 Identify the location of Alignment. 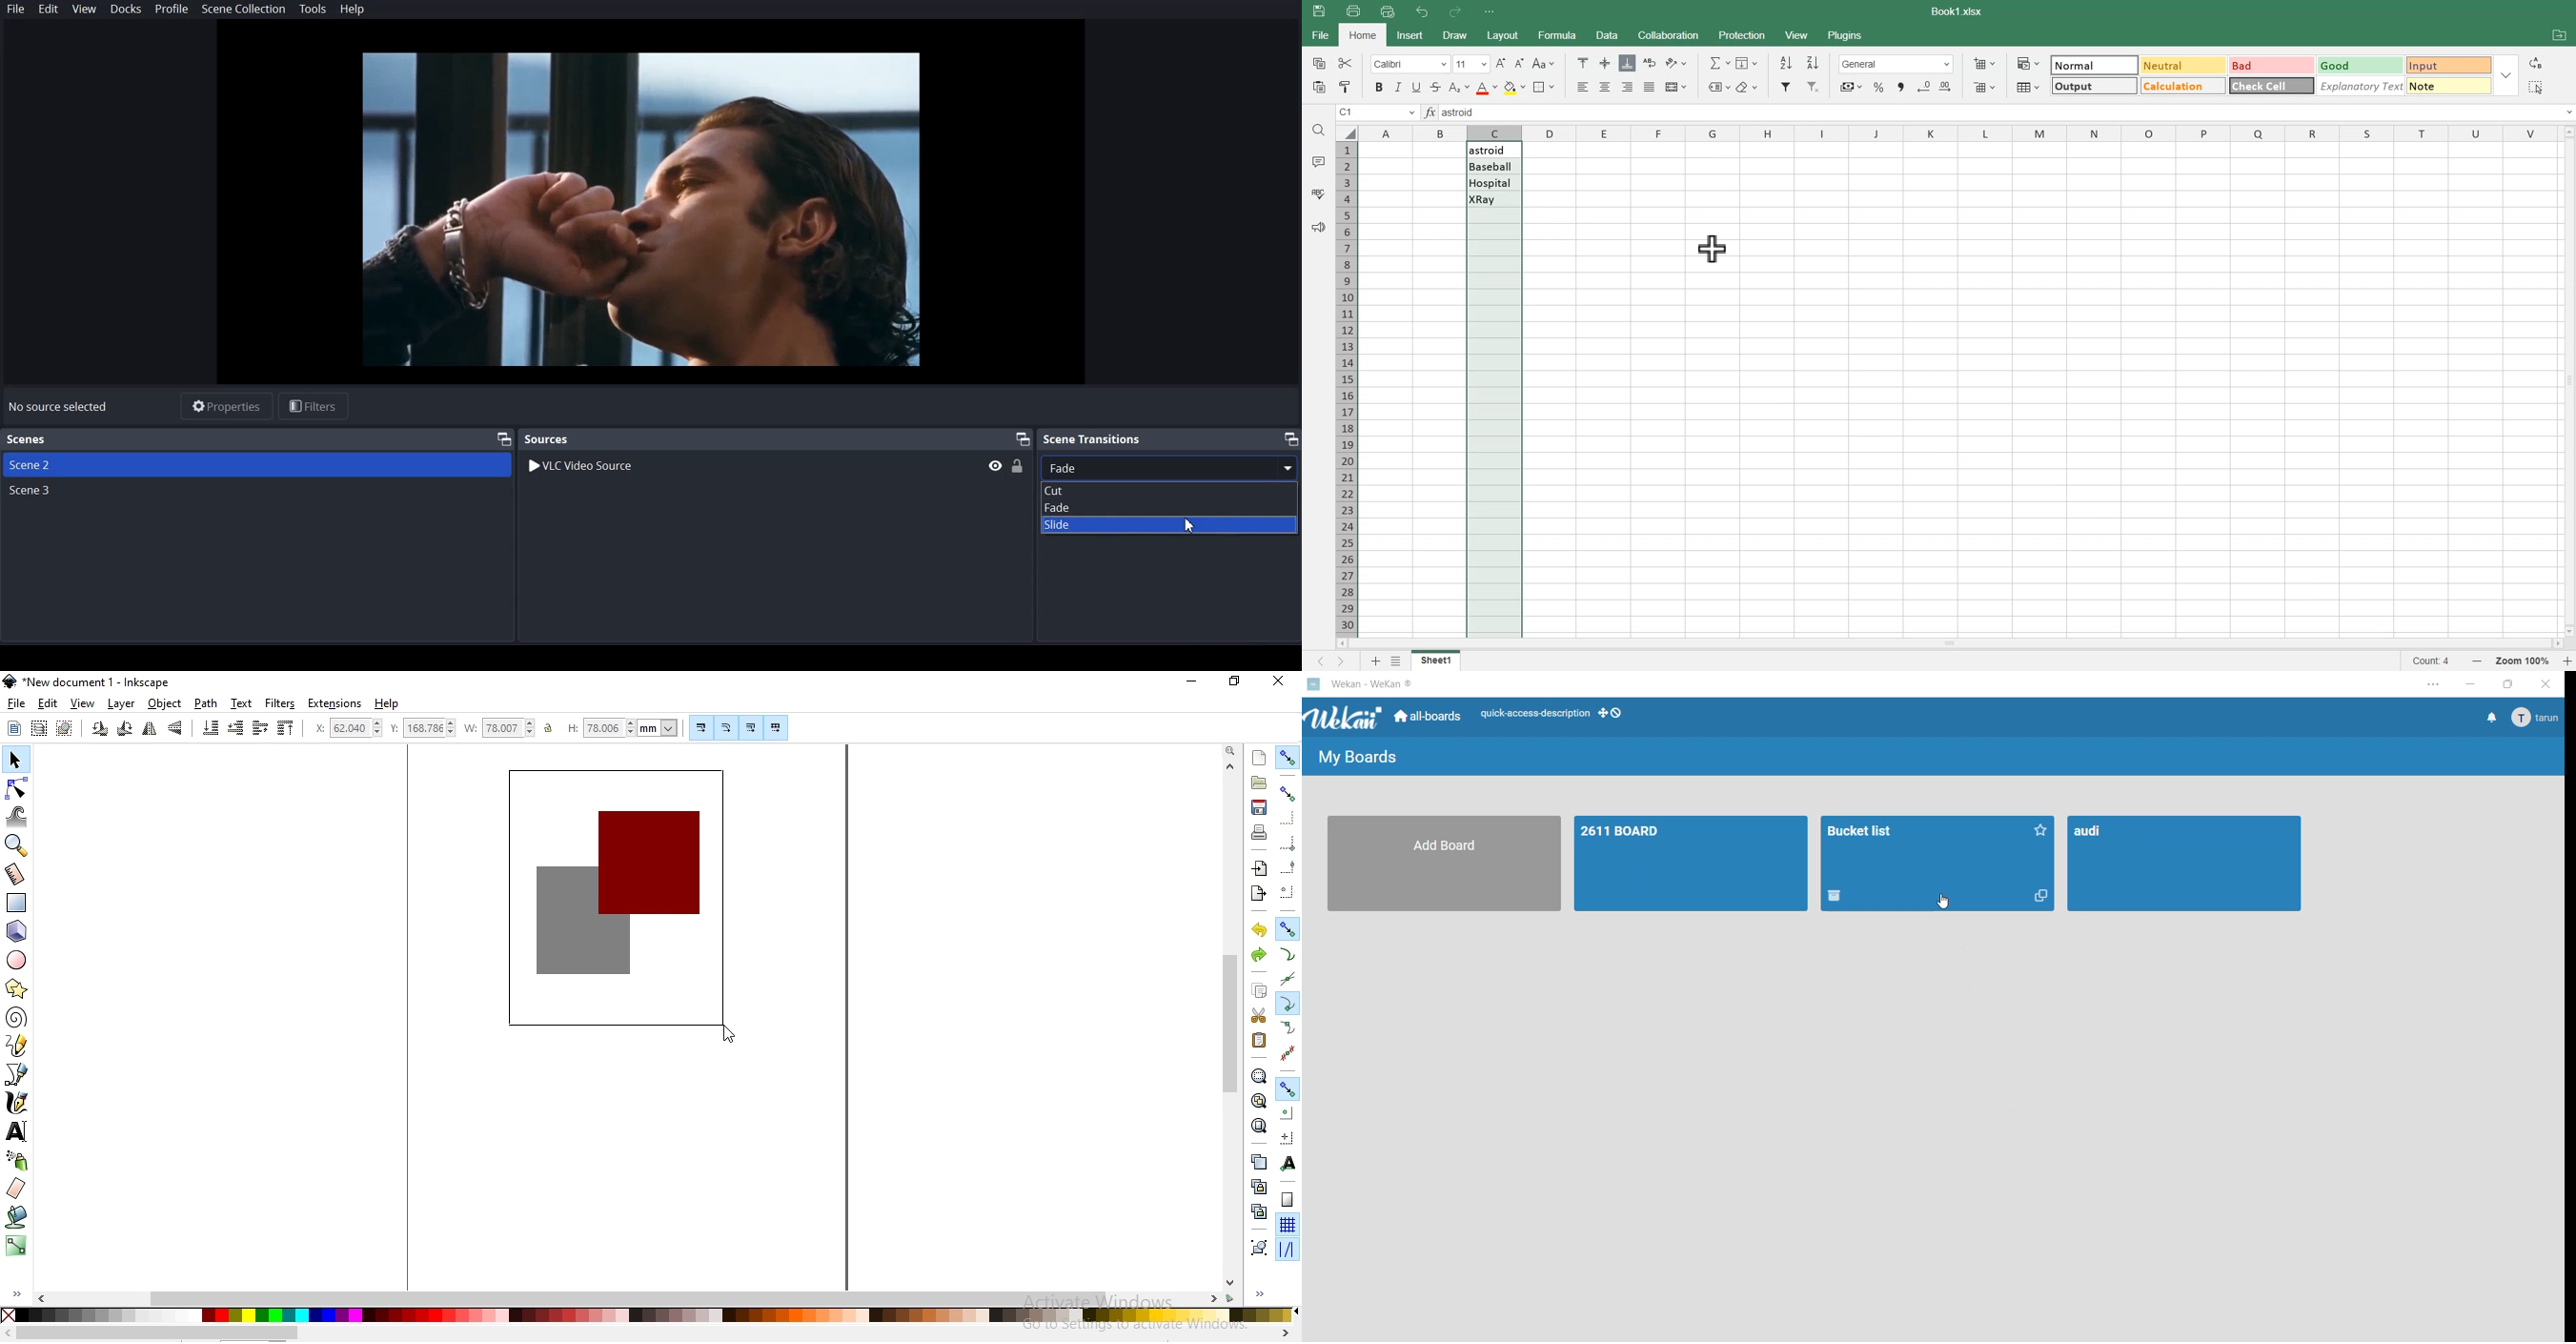
(1650, 87).